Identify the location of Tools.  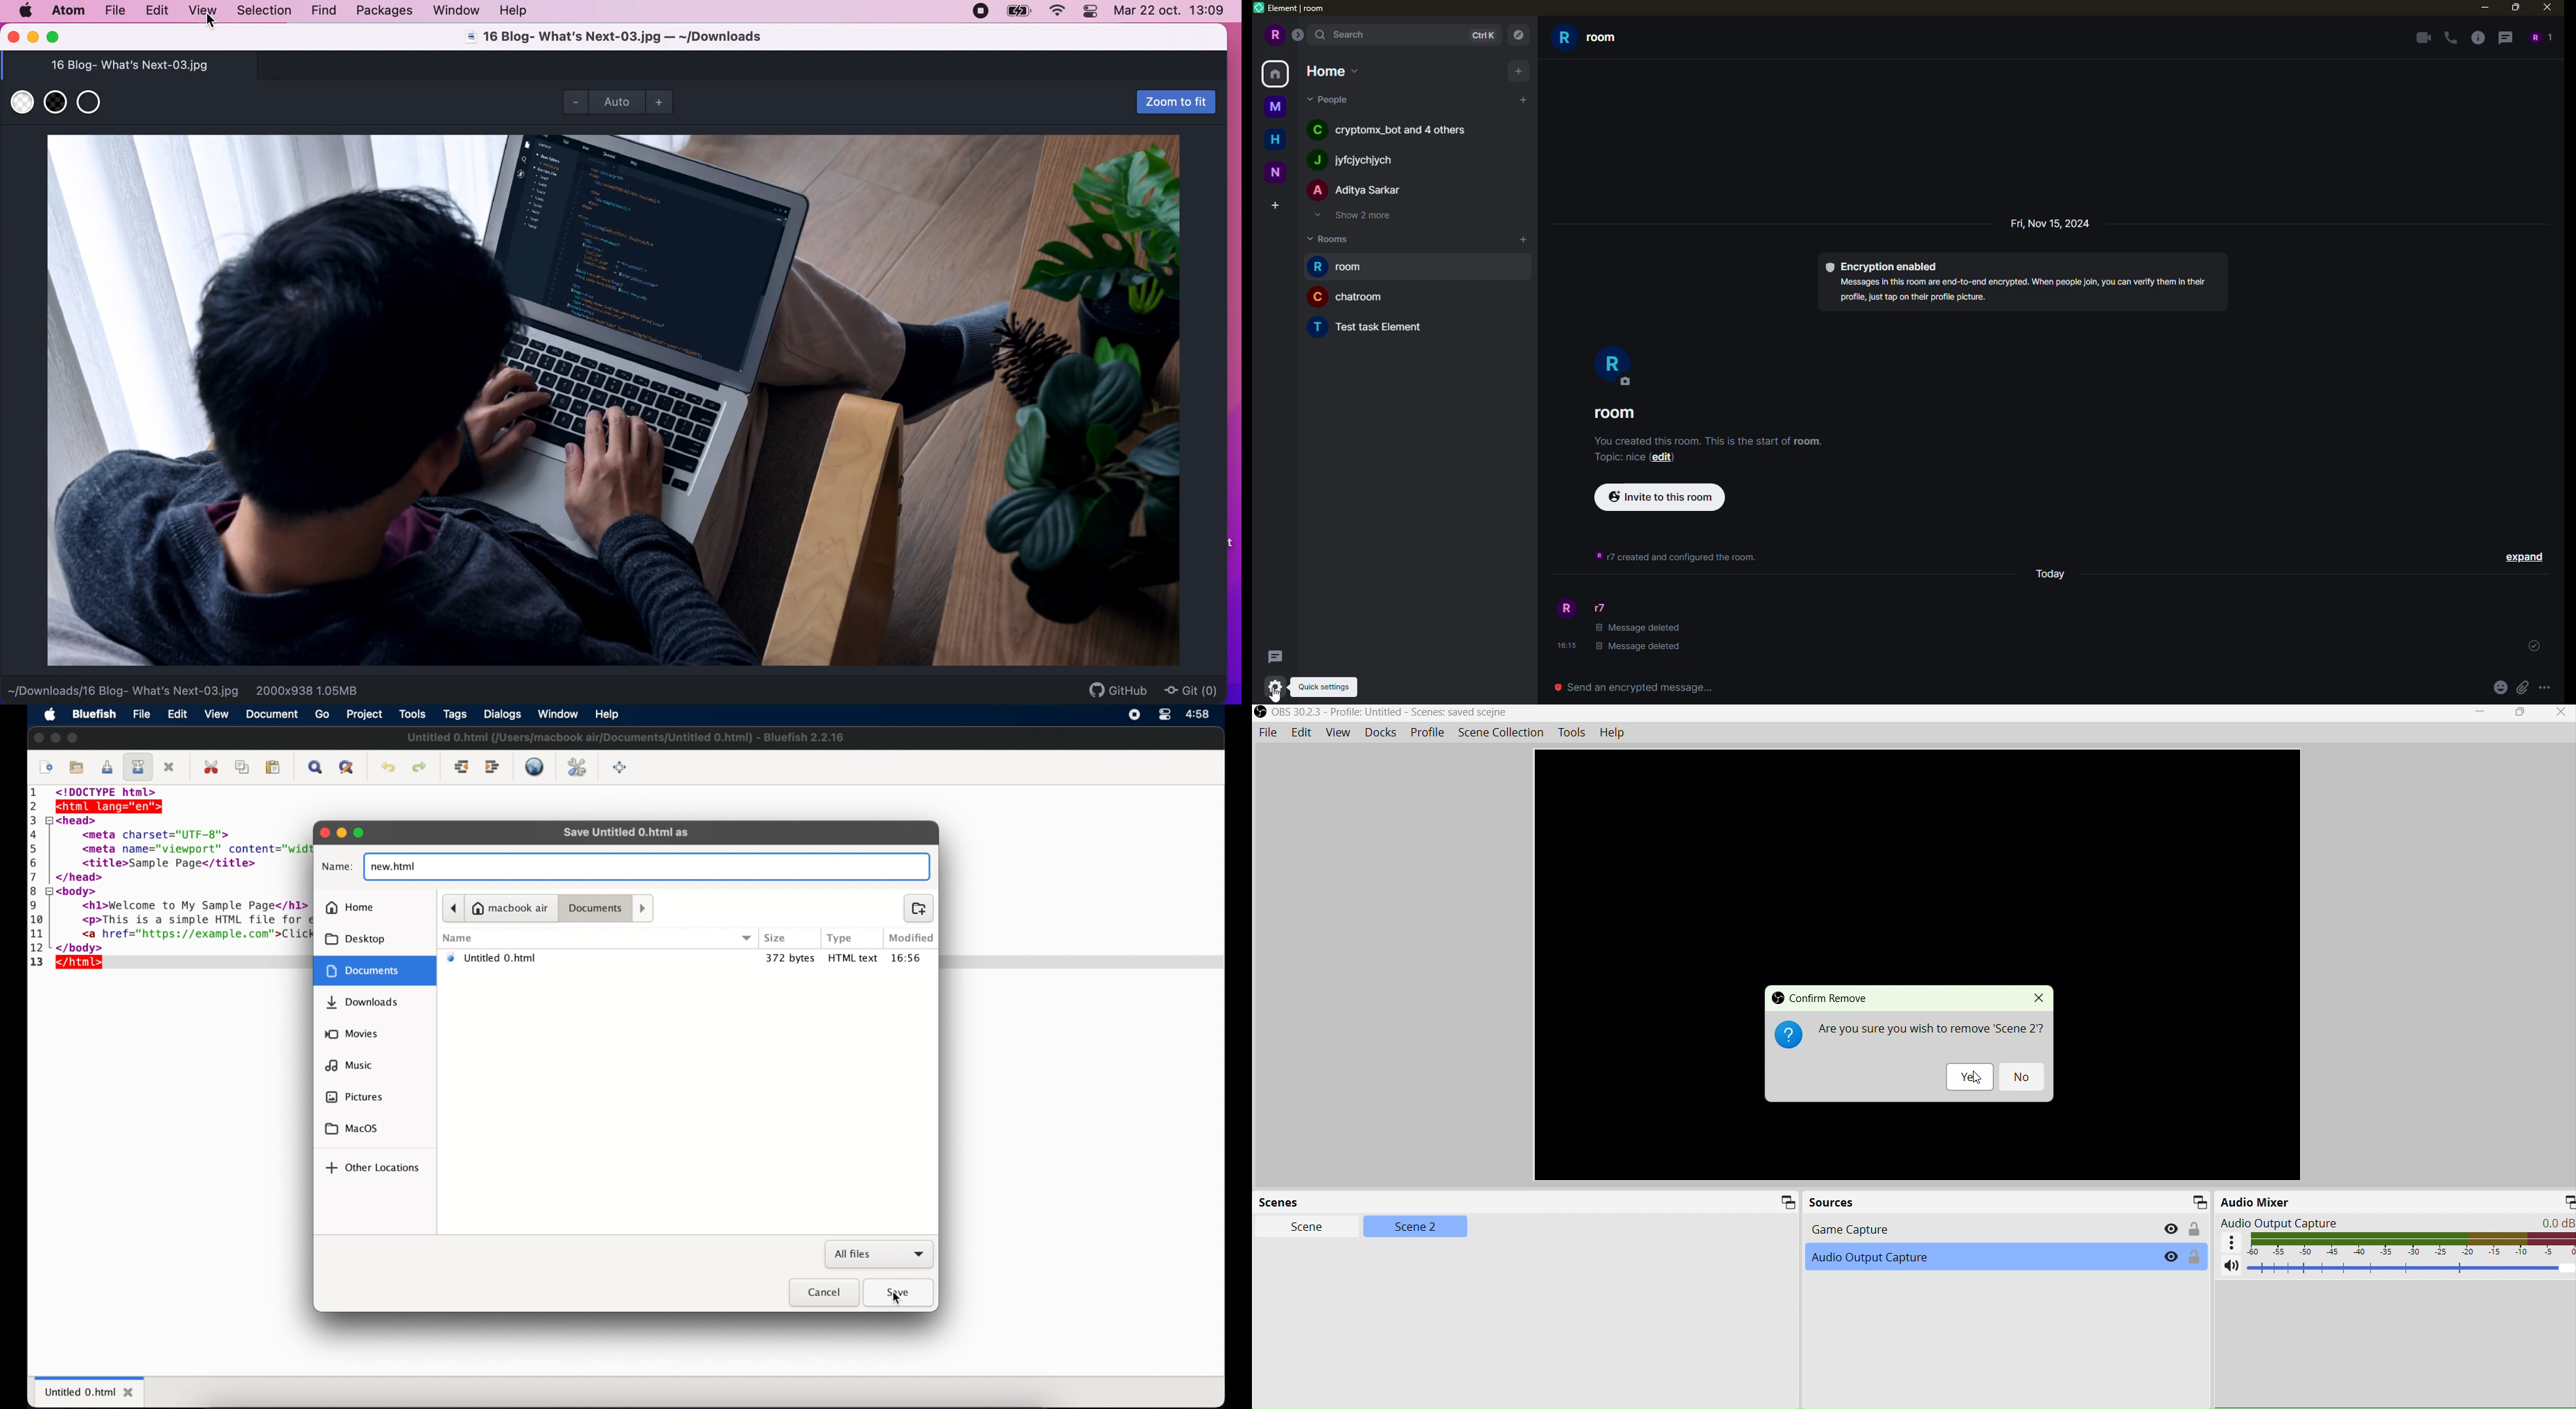
(1574, 733).